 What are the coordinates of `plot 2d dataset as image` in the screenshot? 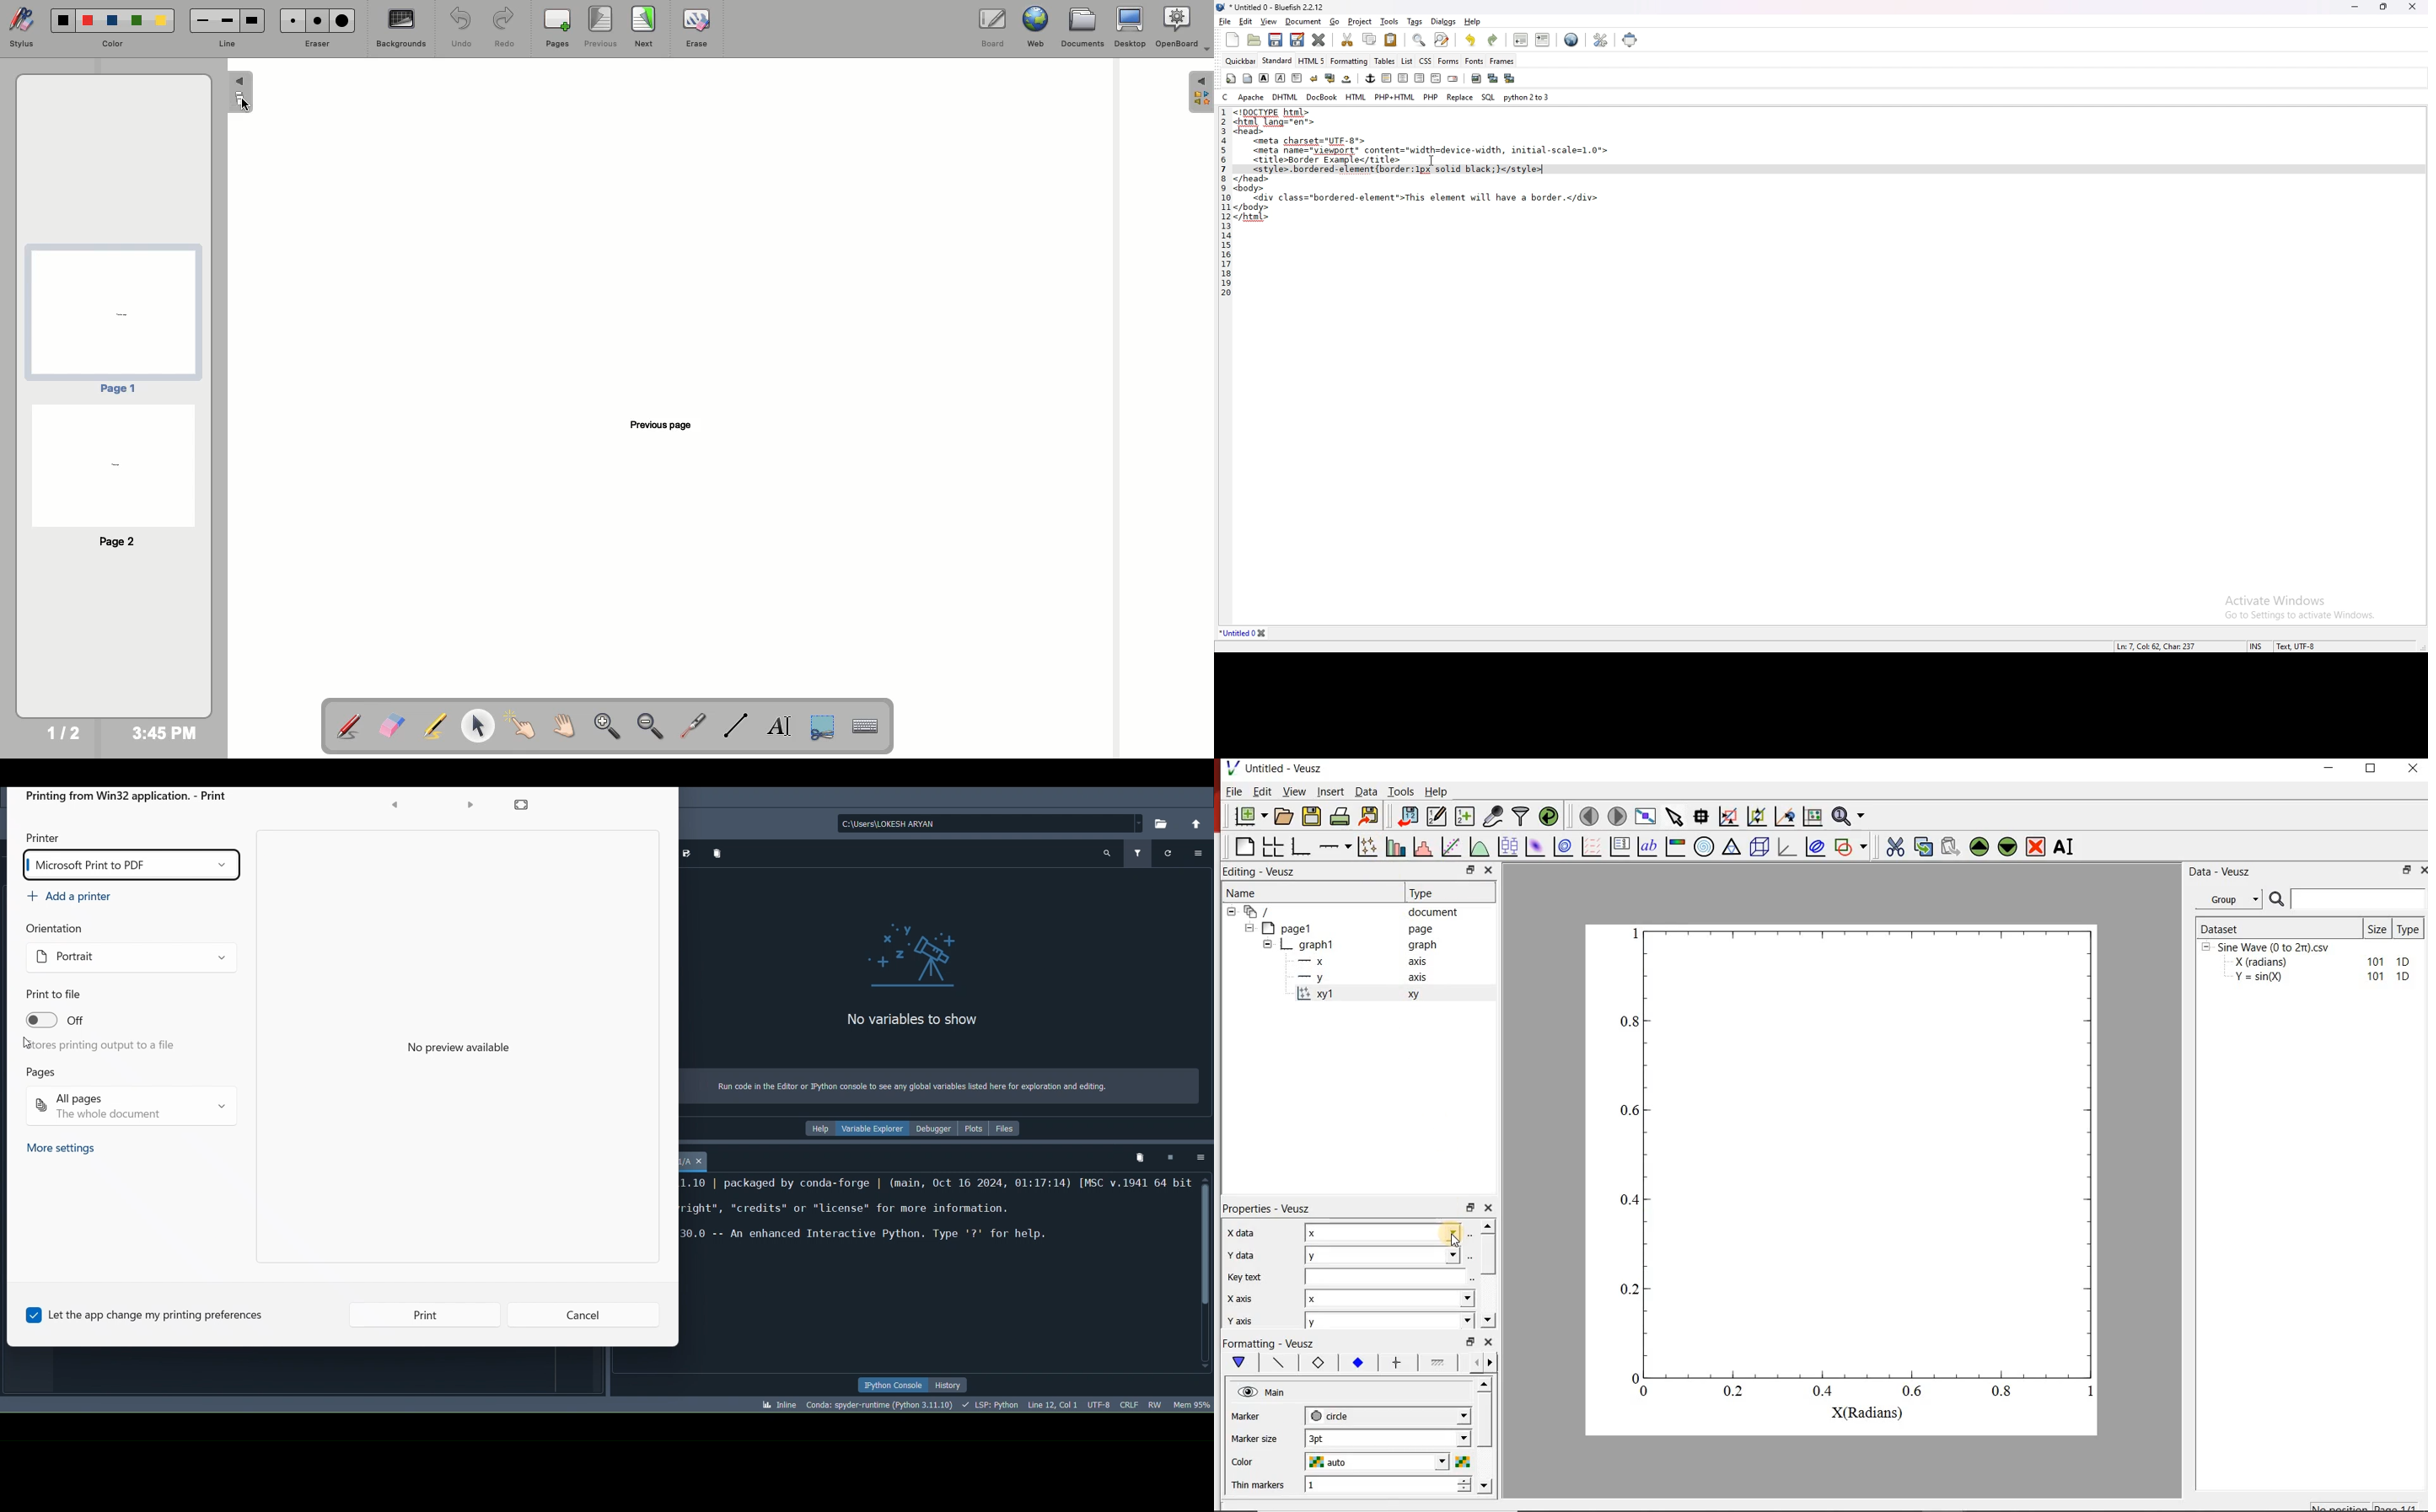 It's located at (1536, 847).